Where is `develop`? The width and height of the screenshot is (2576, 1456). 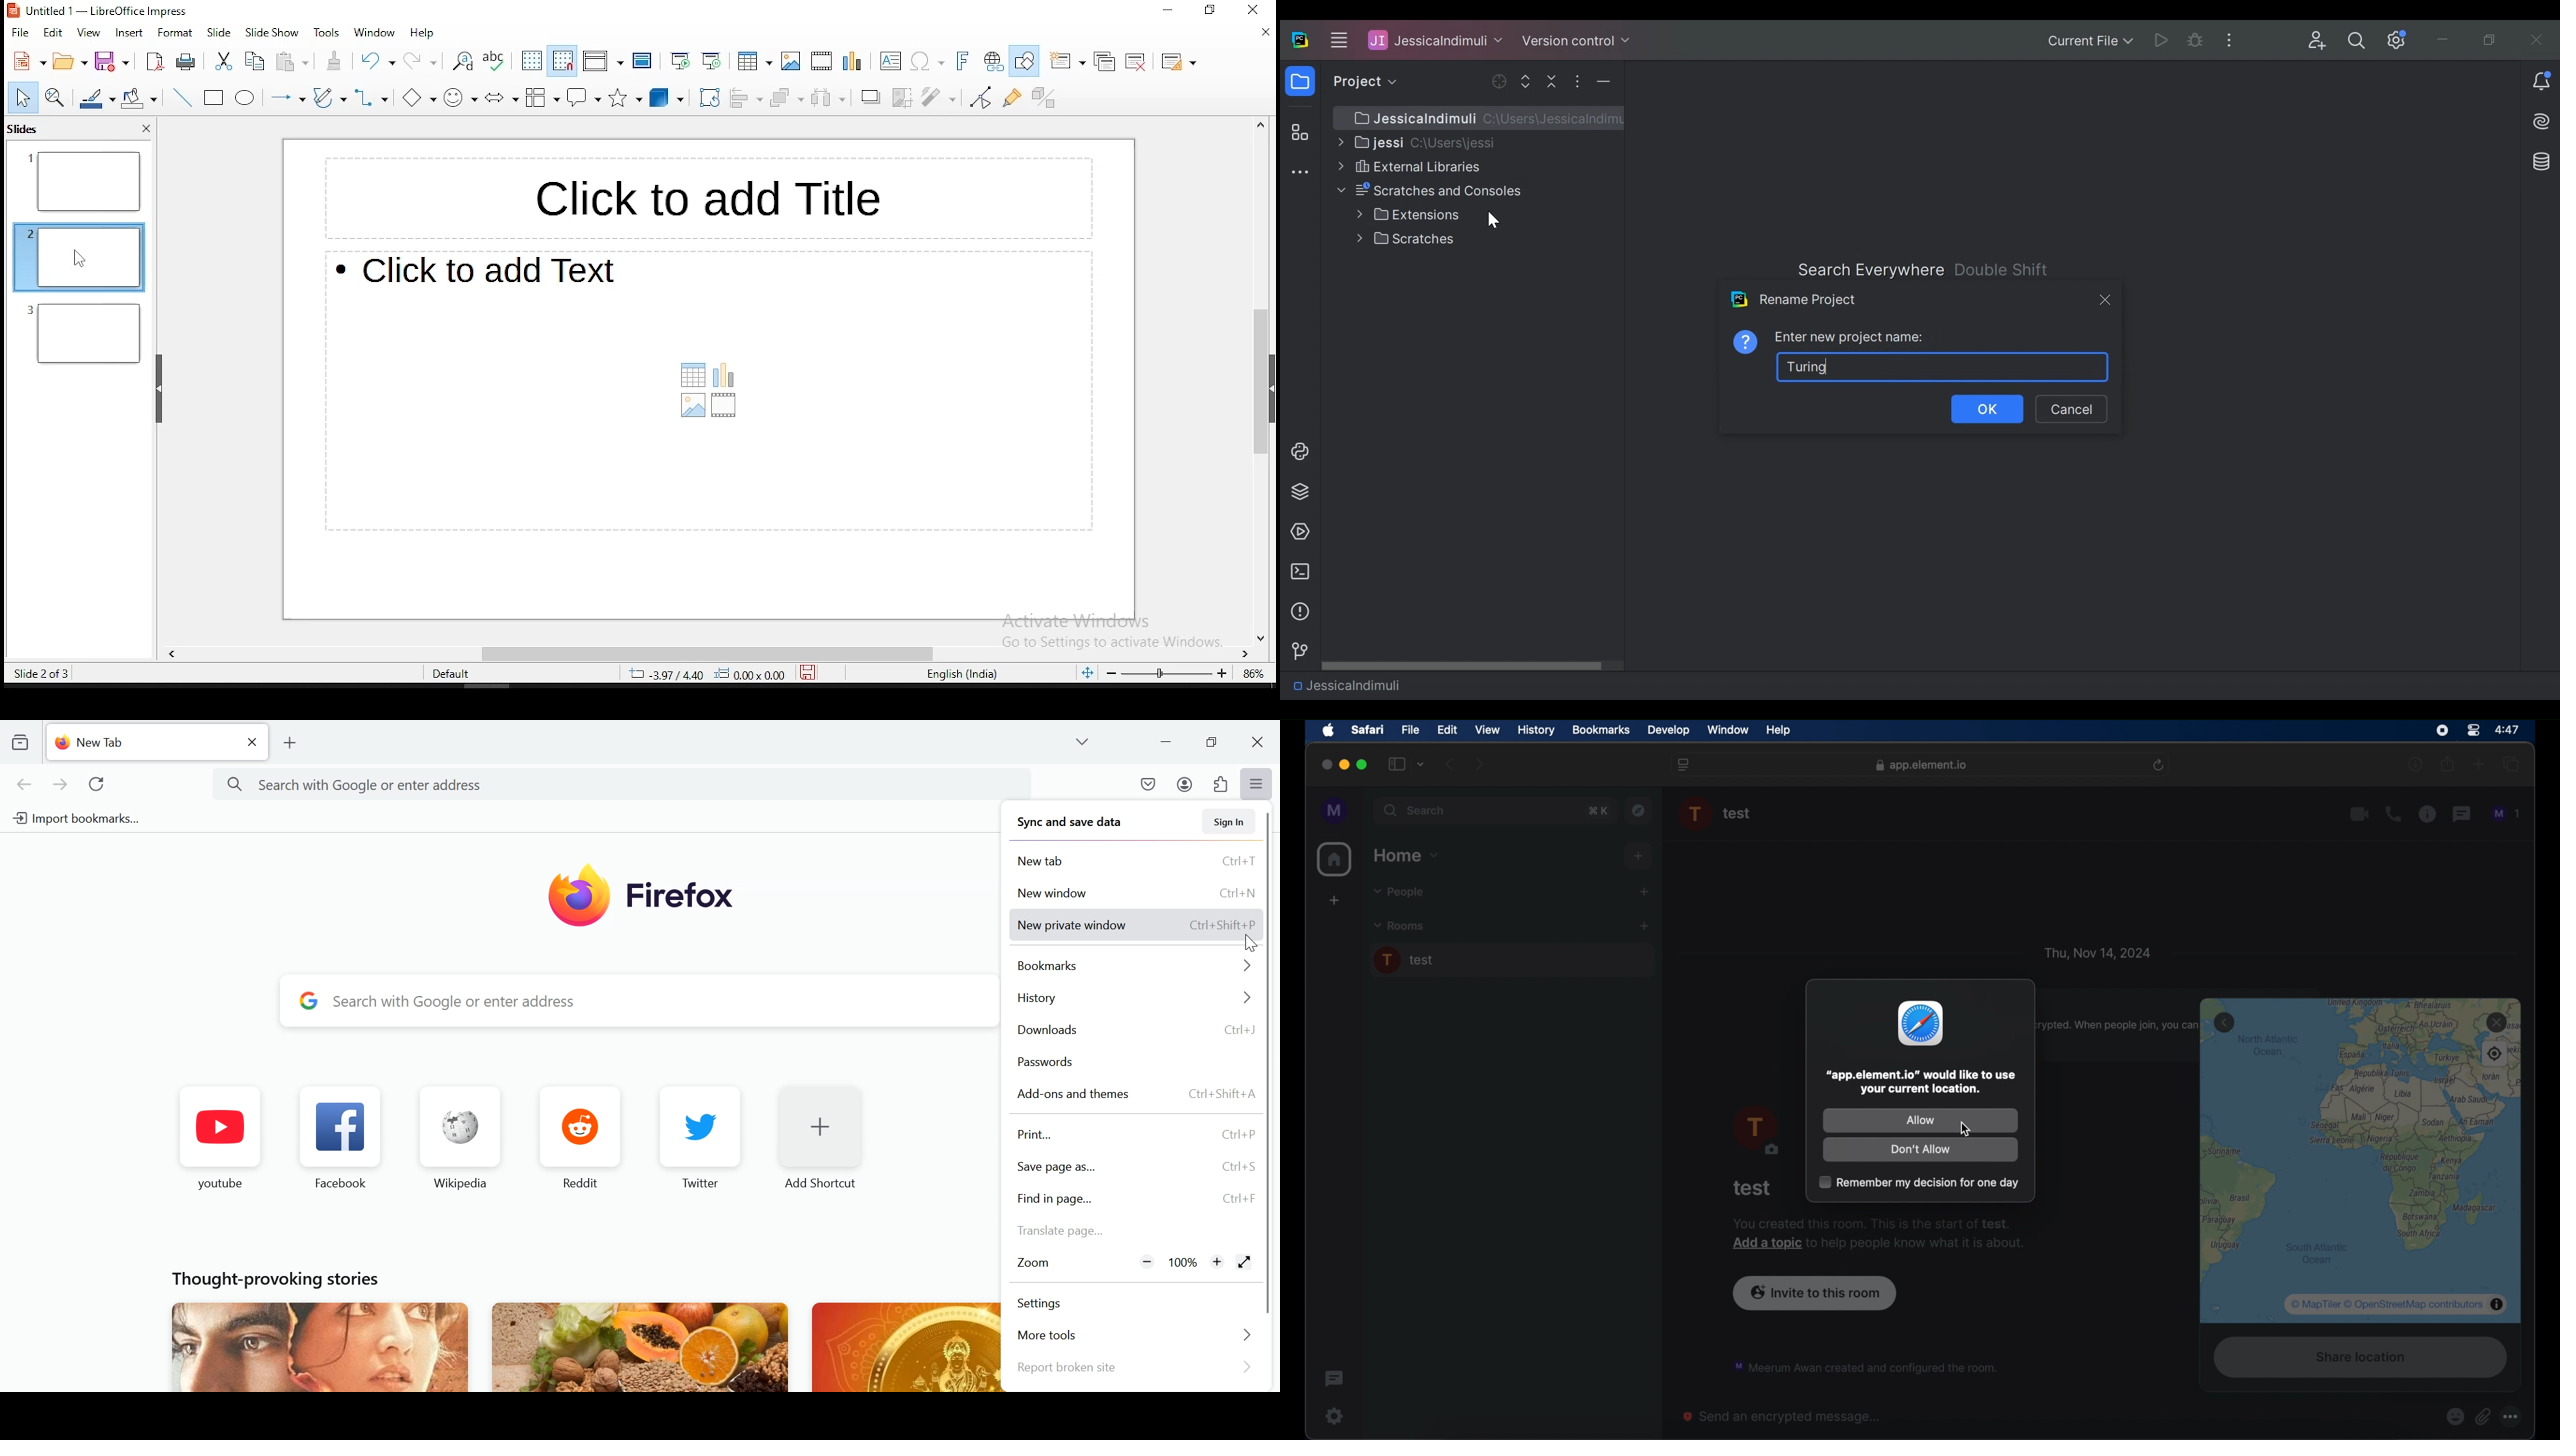
develop is located at coordinates (1669, 731).